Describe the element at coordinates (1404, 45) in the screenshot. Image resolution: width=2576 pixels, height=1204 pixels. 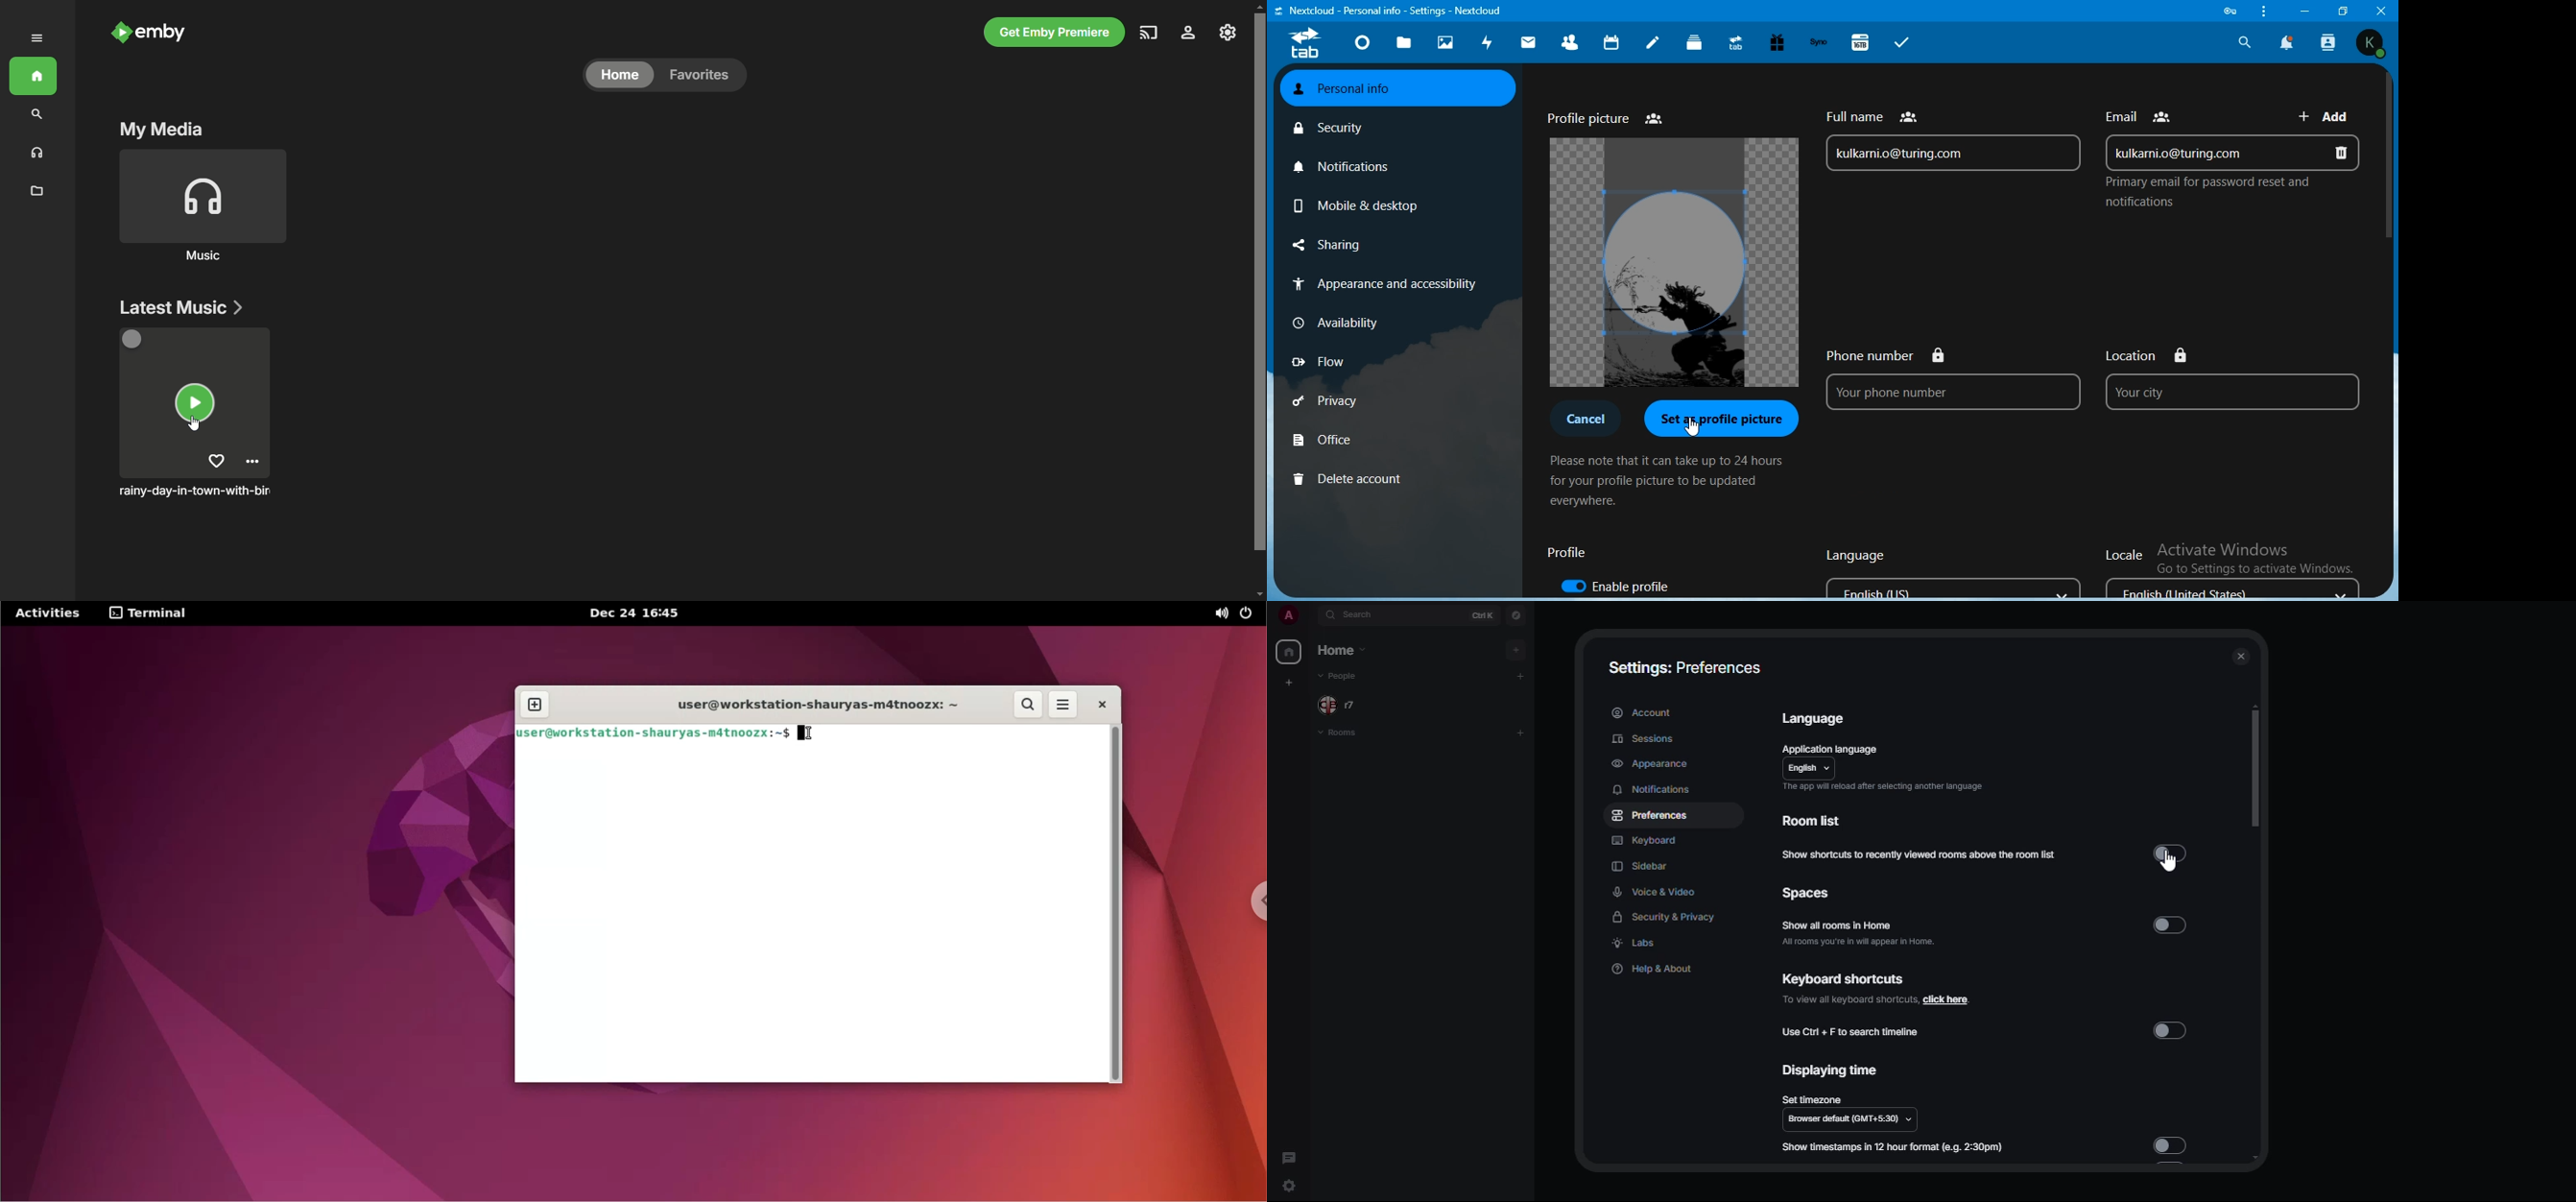
I see `files` at that location.